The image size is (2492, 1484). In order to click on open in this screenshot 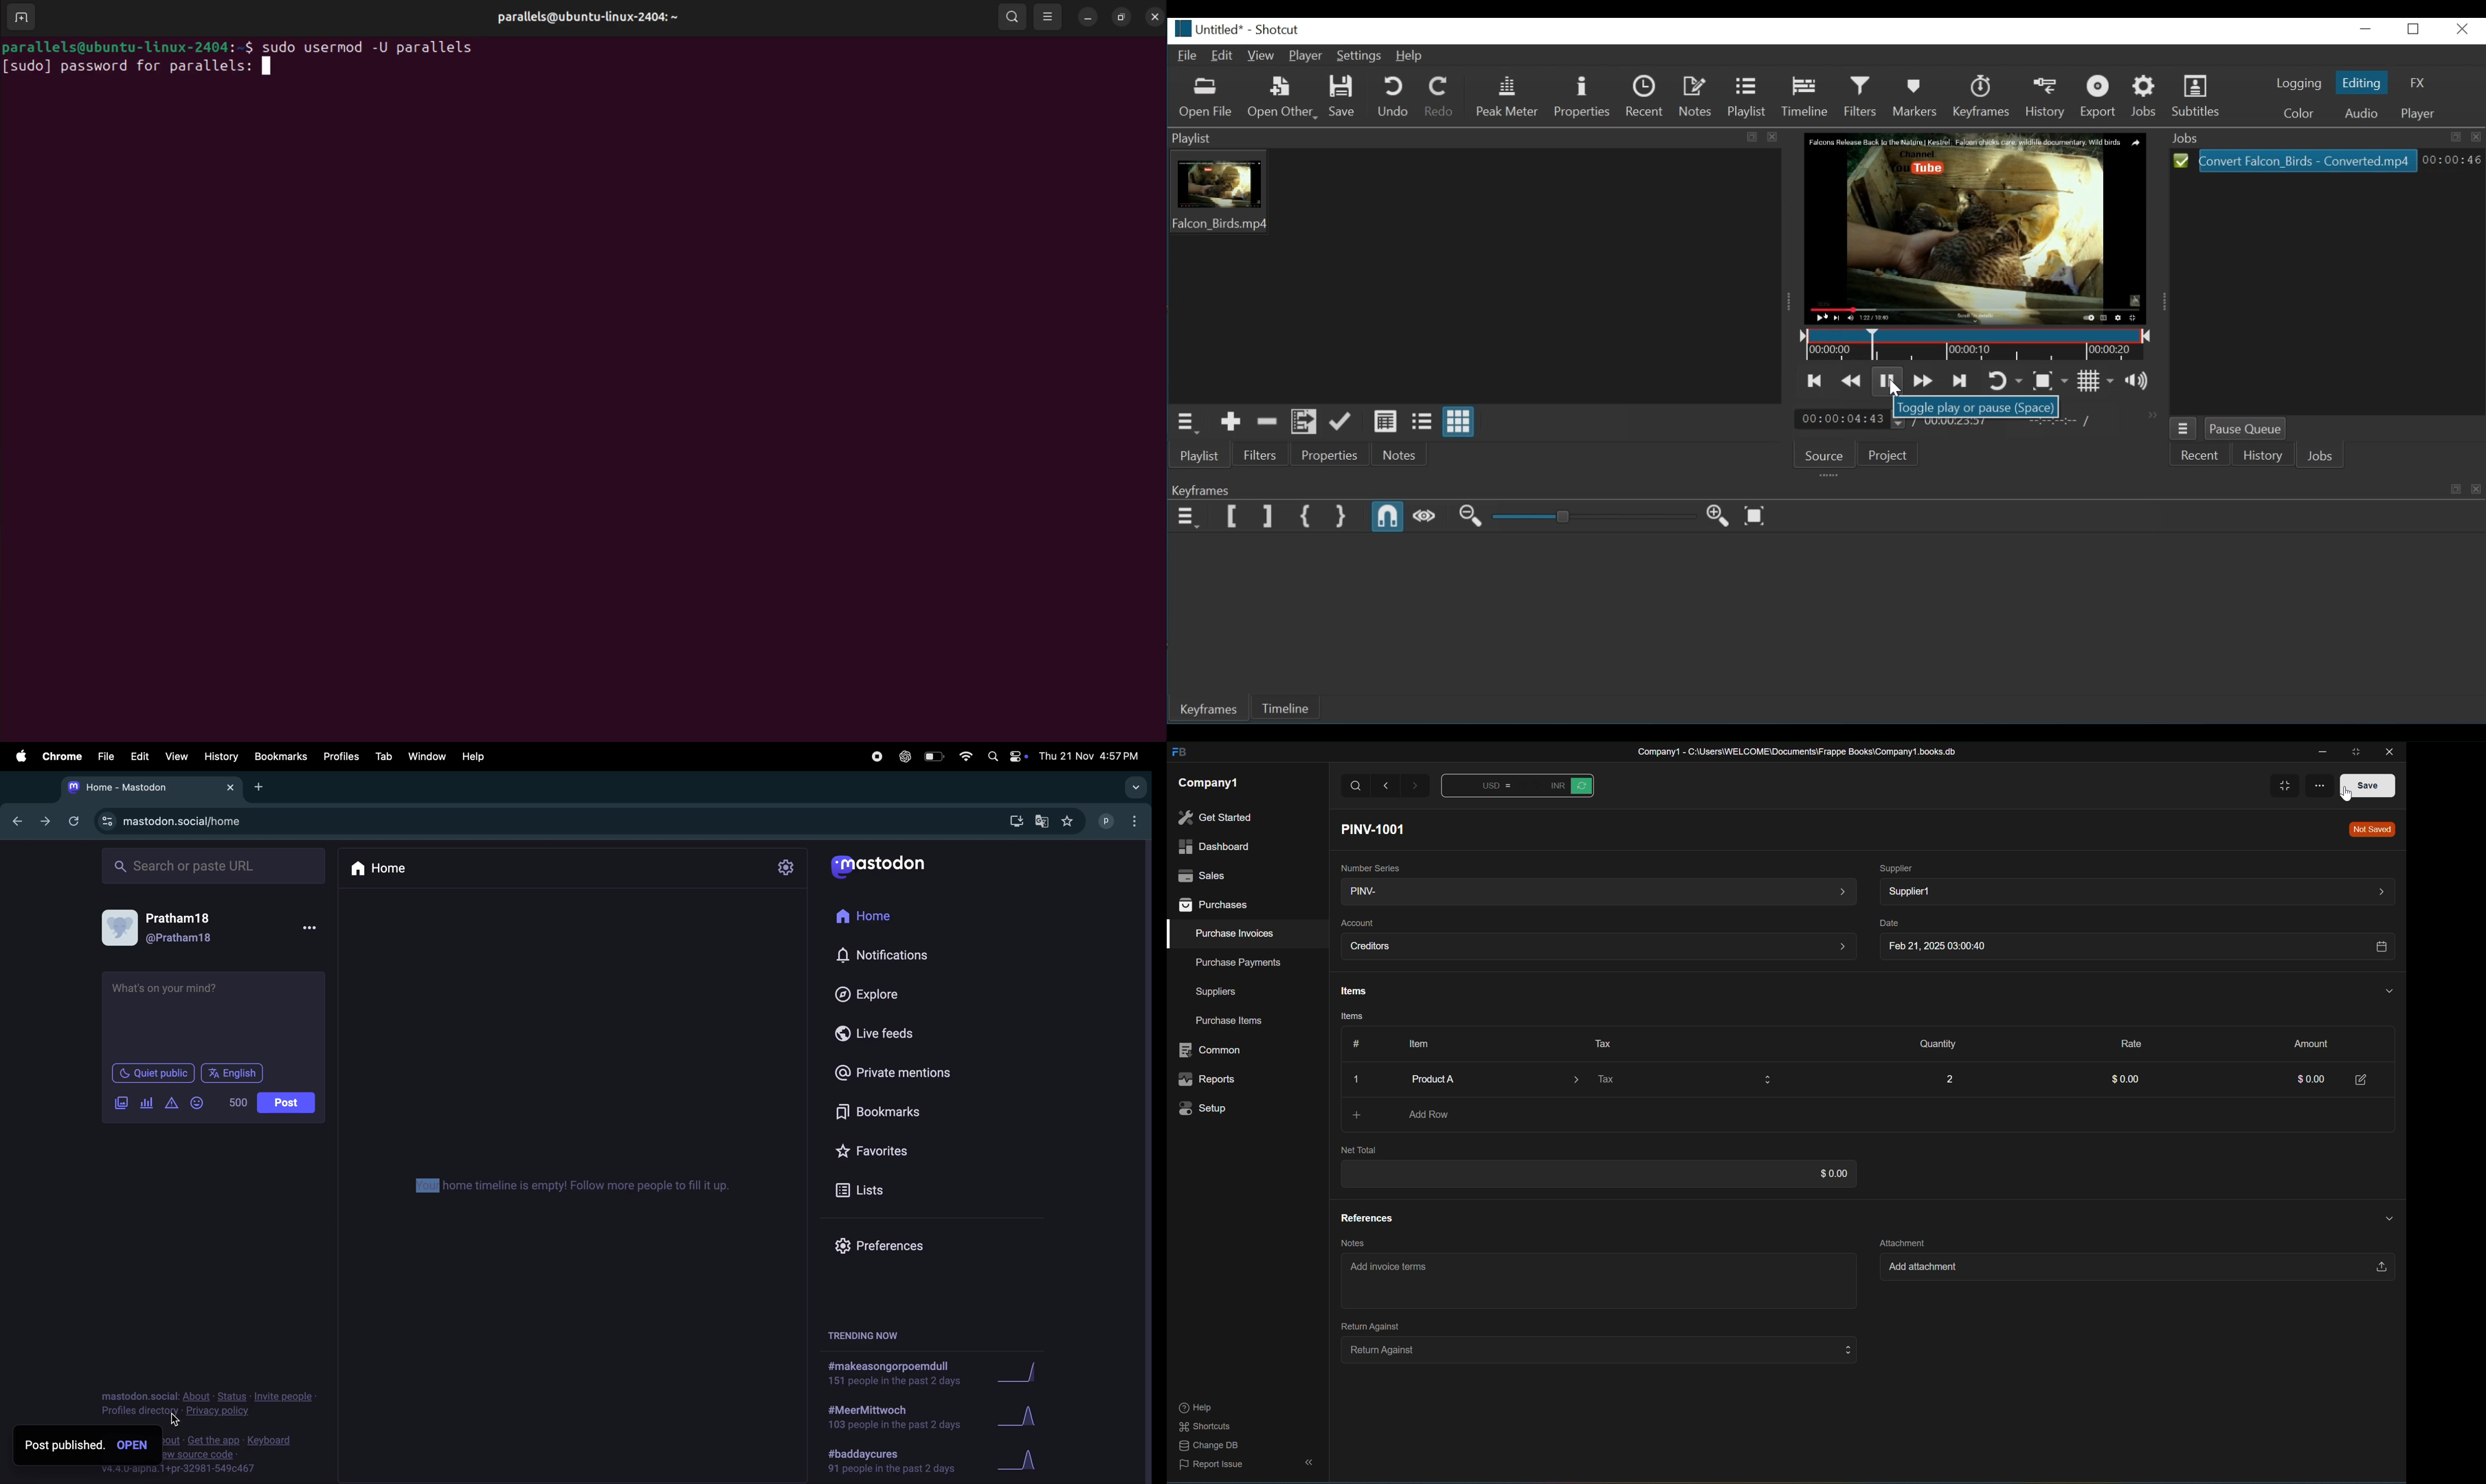, I will do `click(136, 1446)`.